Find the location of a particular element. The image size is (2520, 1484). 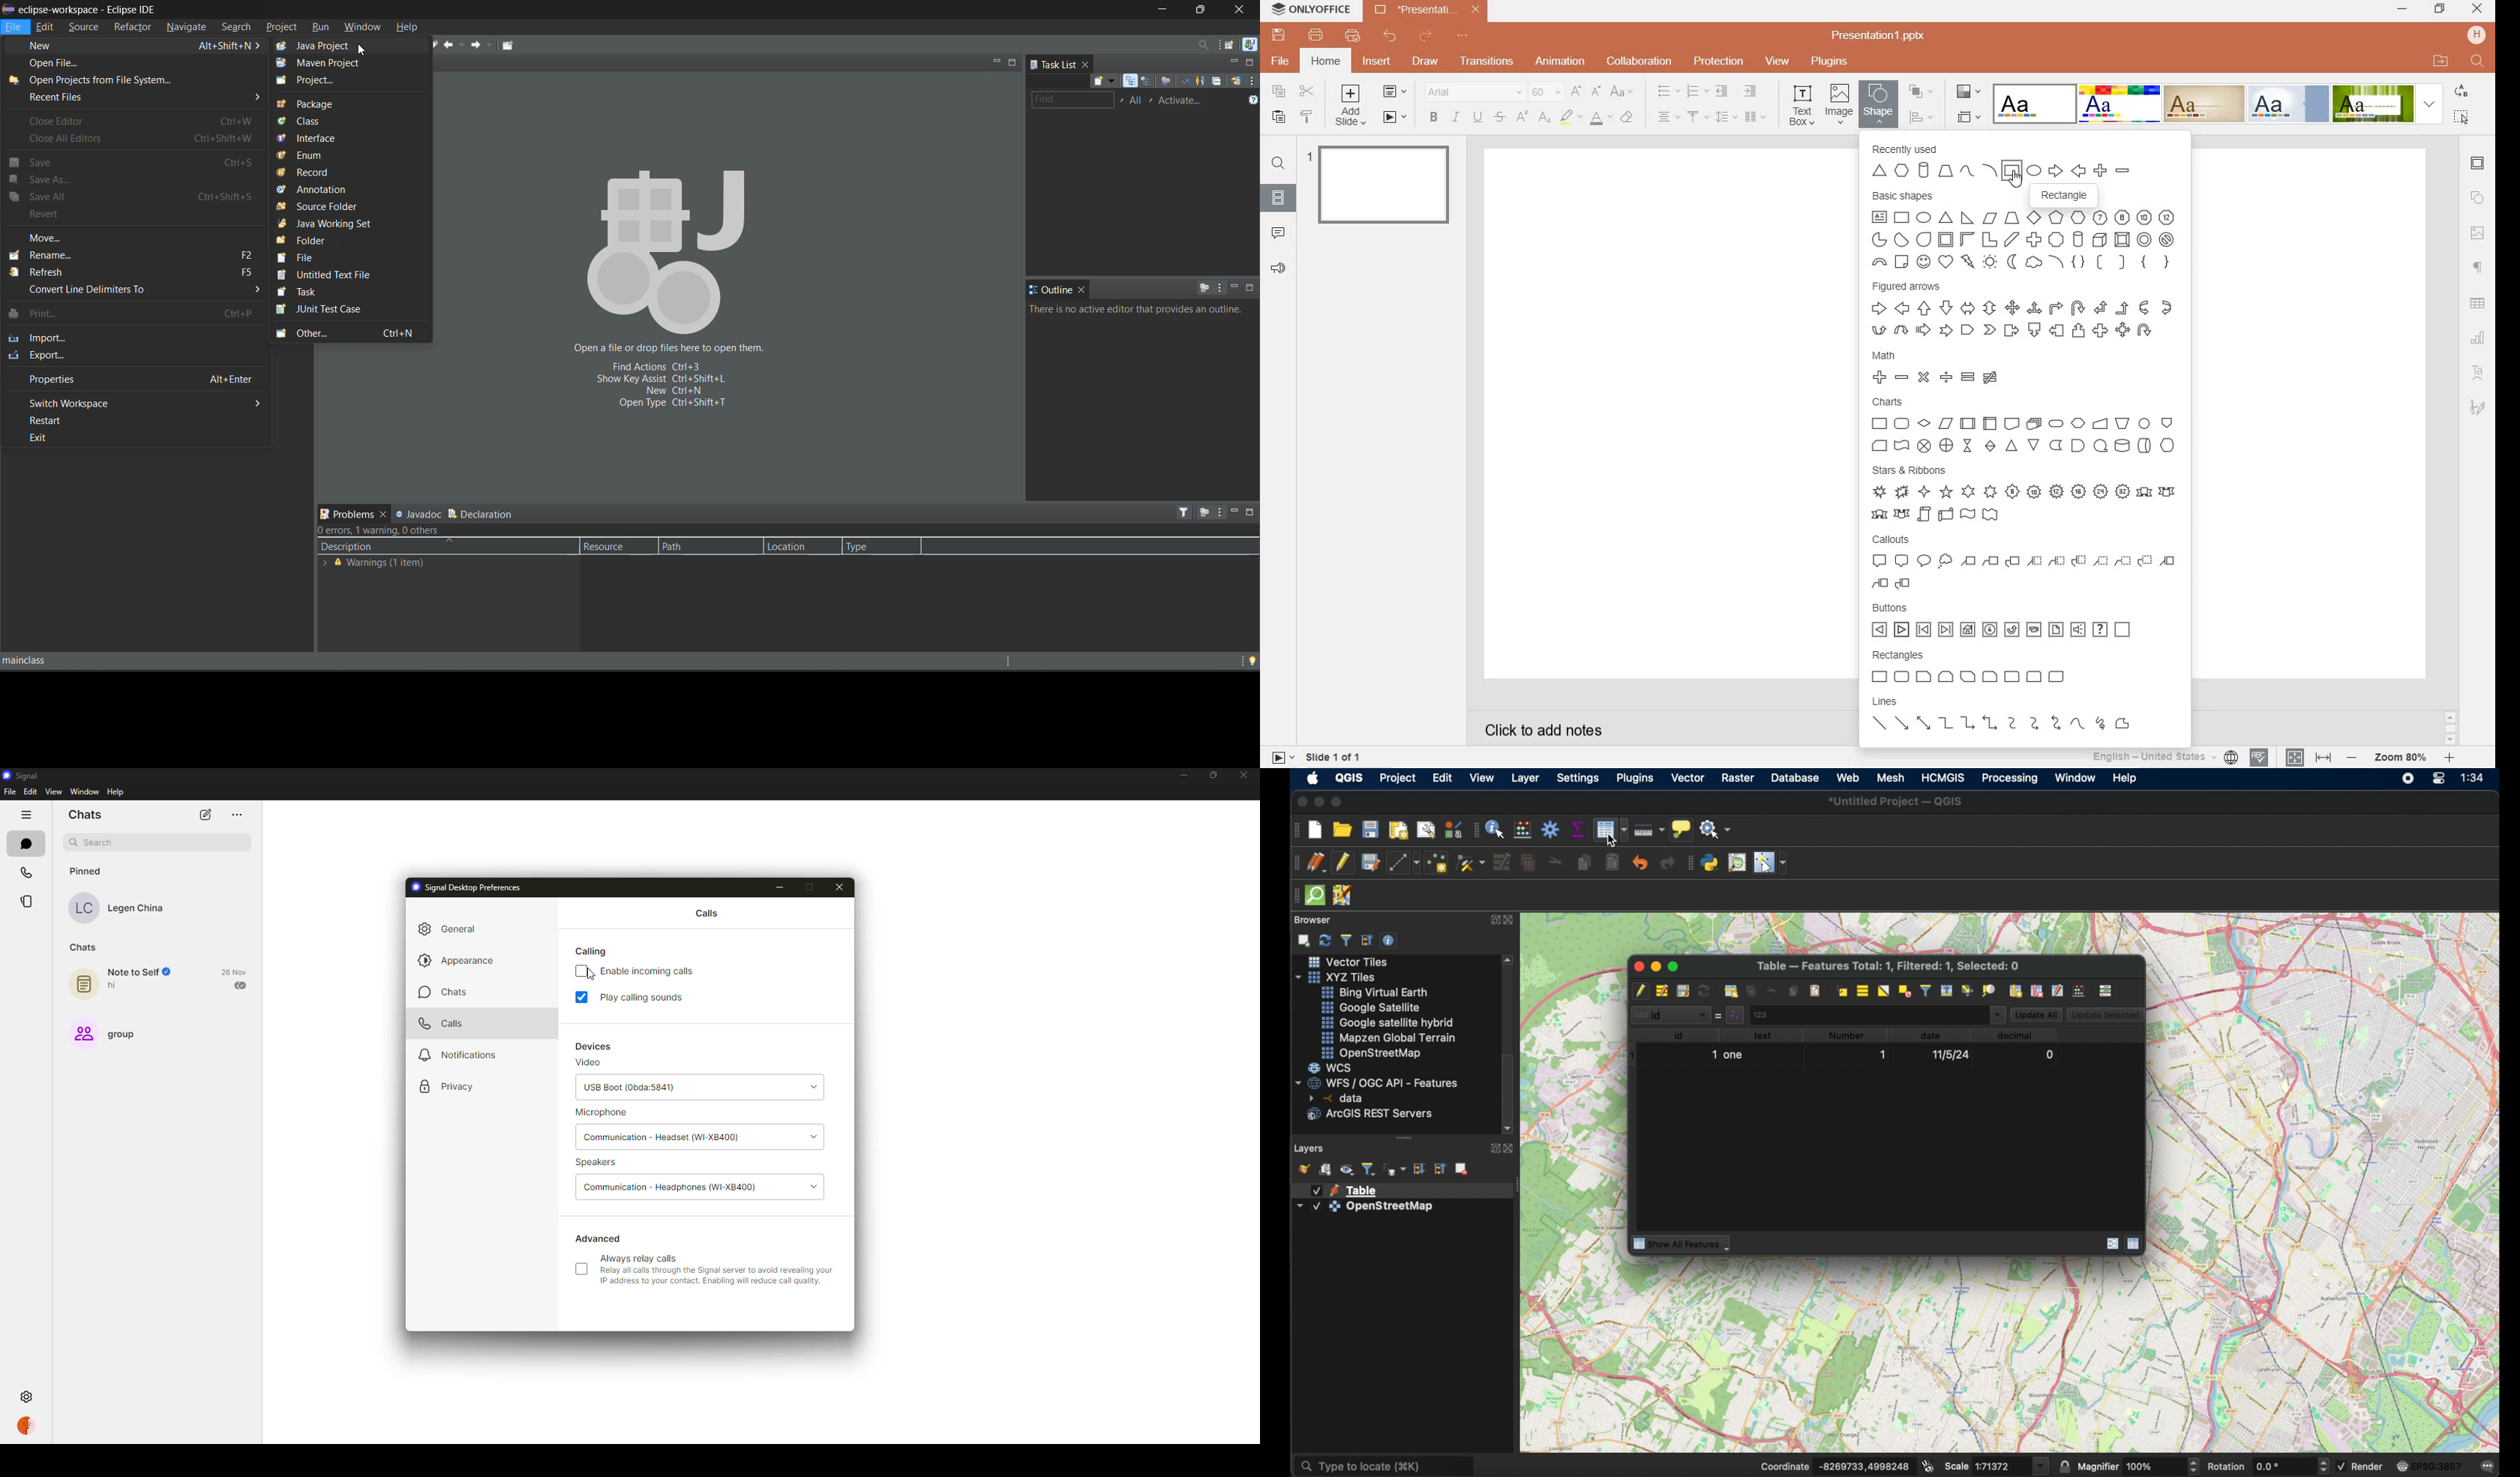

Left arrow callout is located at coordinates (2058, 332).